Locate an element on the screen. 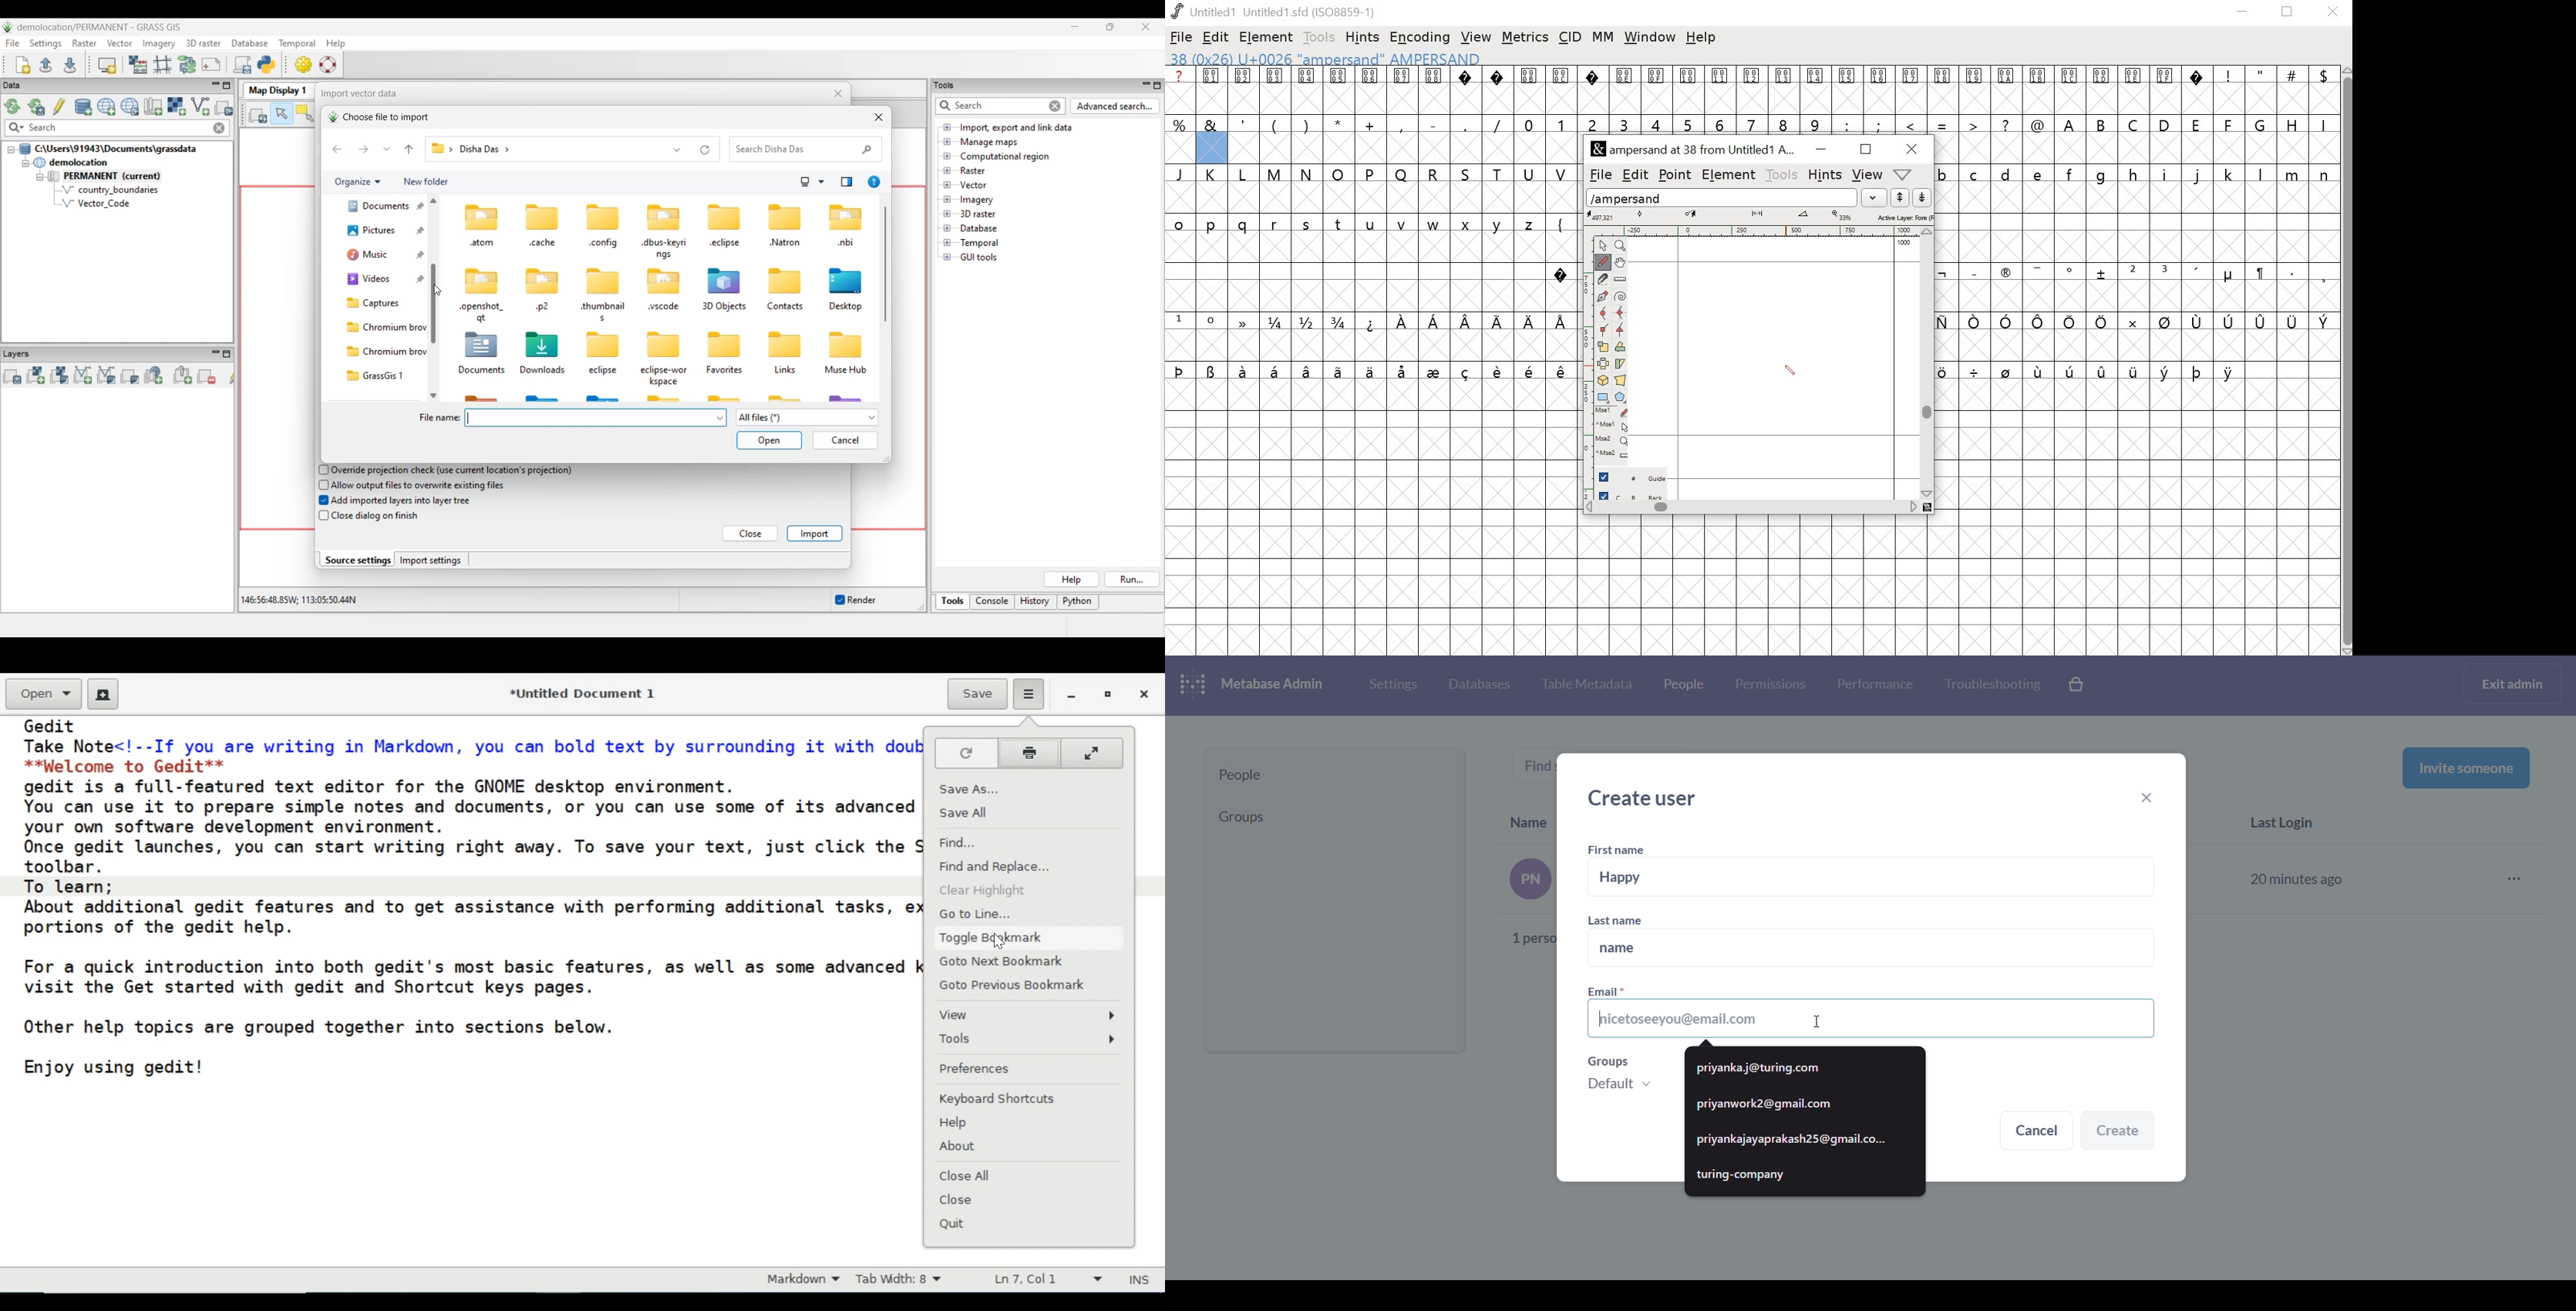  K is located at coordinates (1214, 175).